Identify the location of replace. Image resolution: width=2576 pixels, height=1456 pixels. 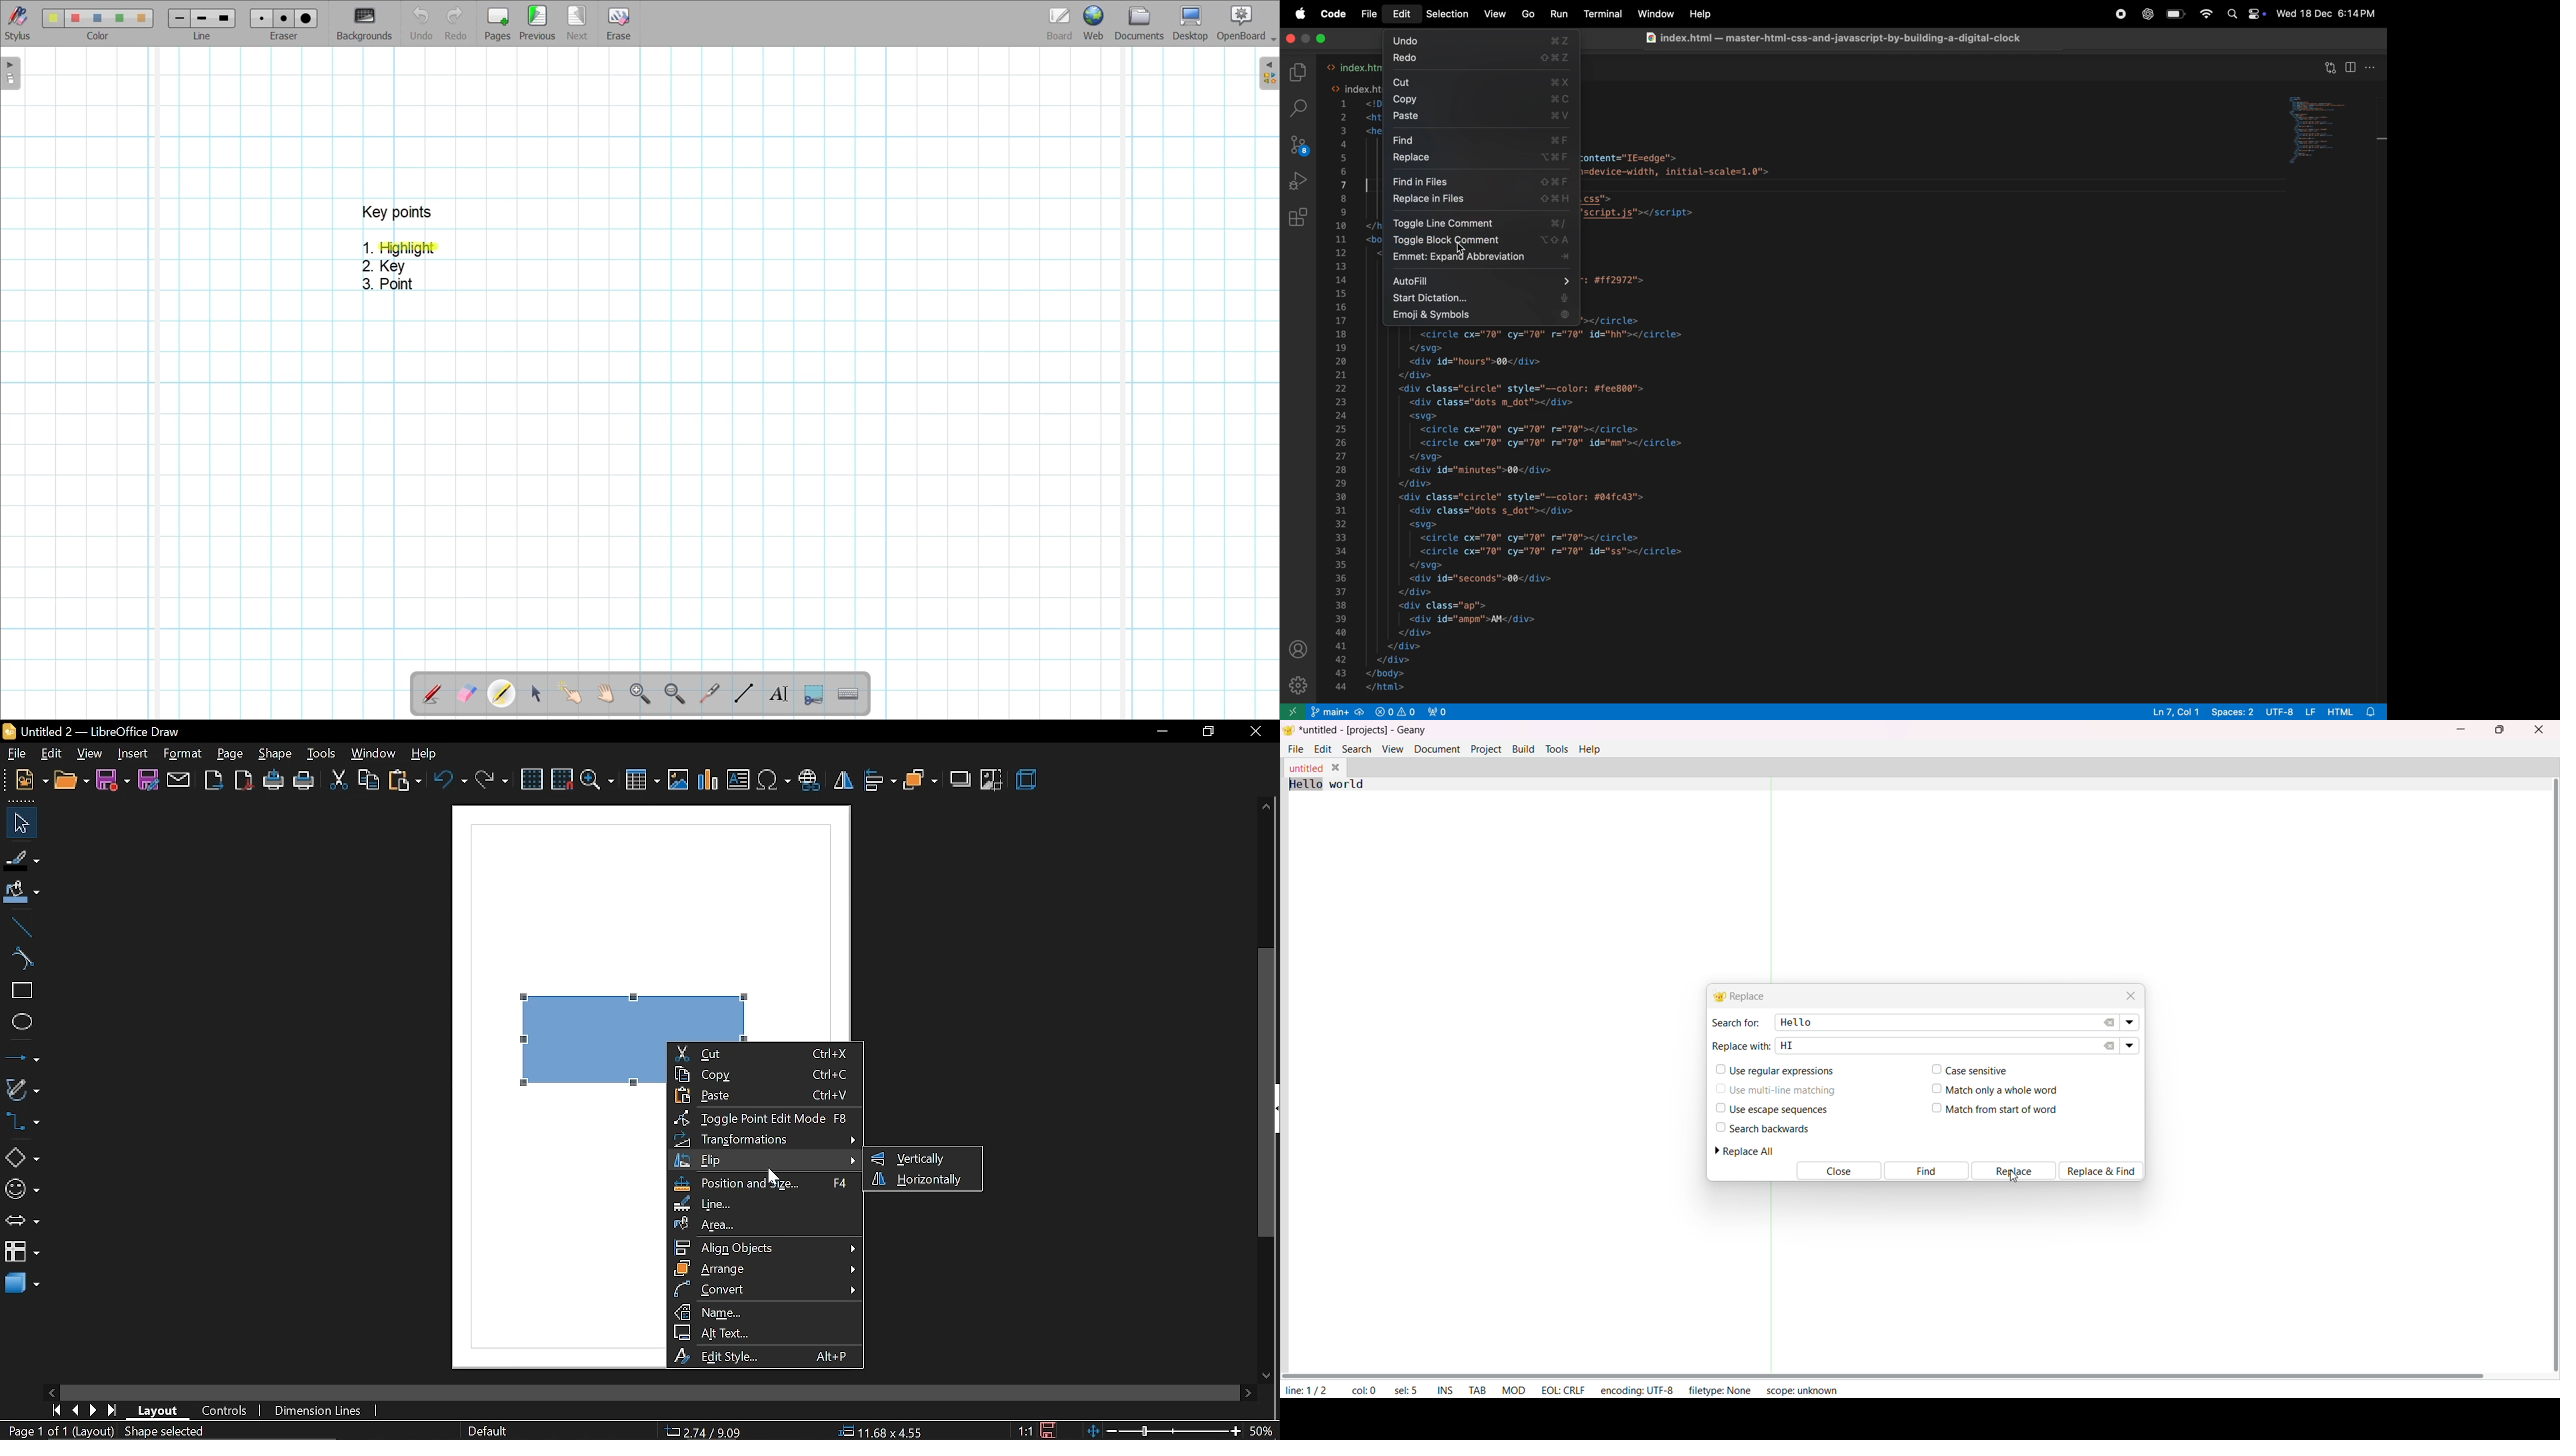
(1743, 997).